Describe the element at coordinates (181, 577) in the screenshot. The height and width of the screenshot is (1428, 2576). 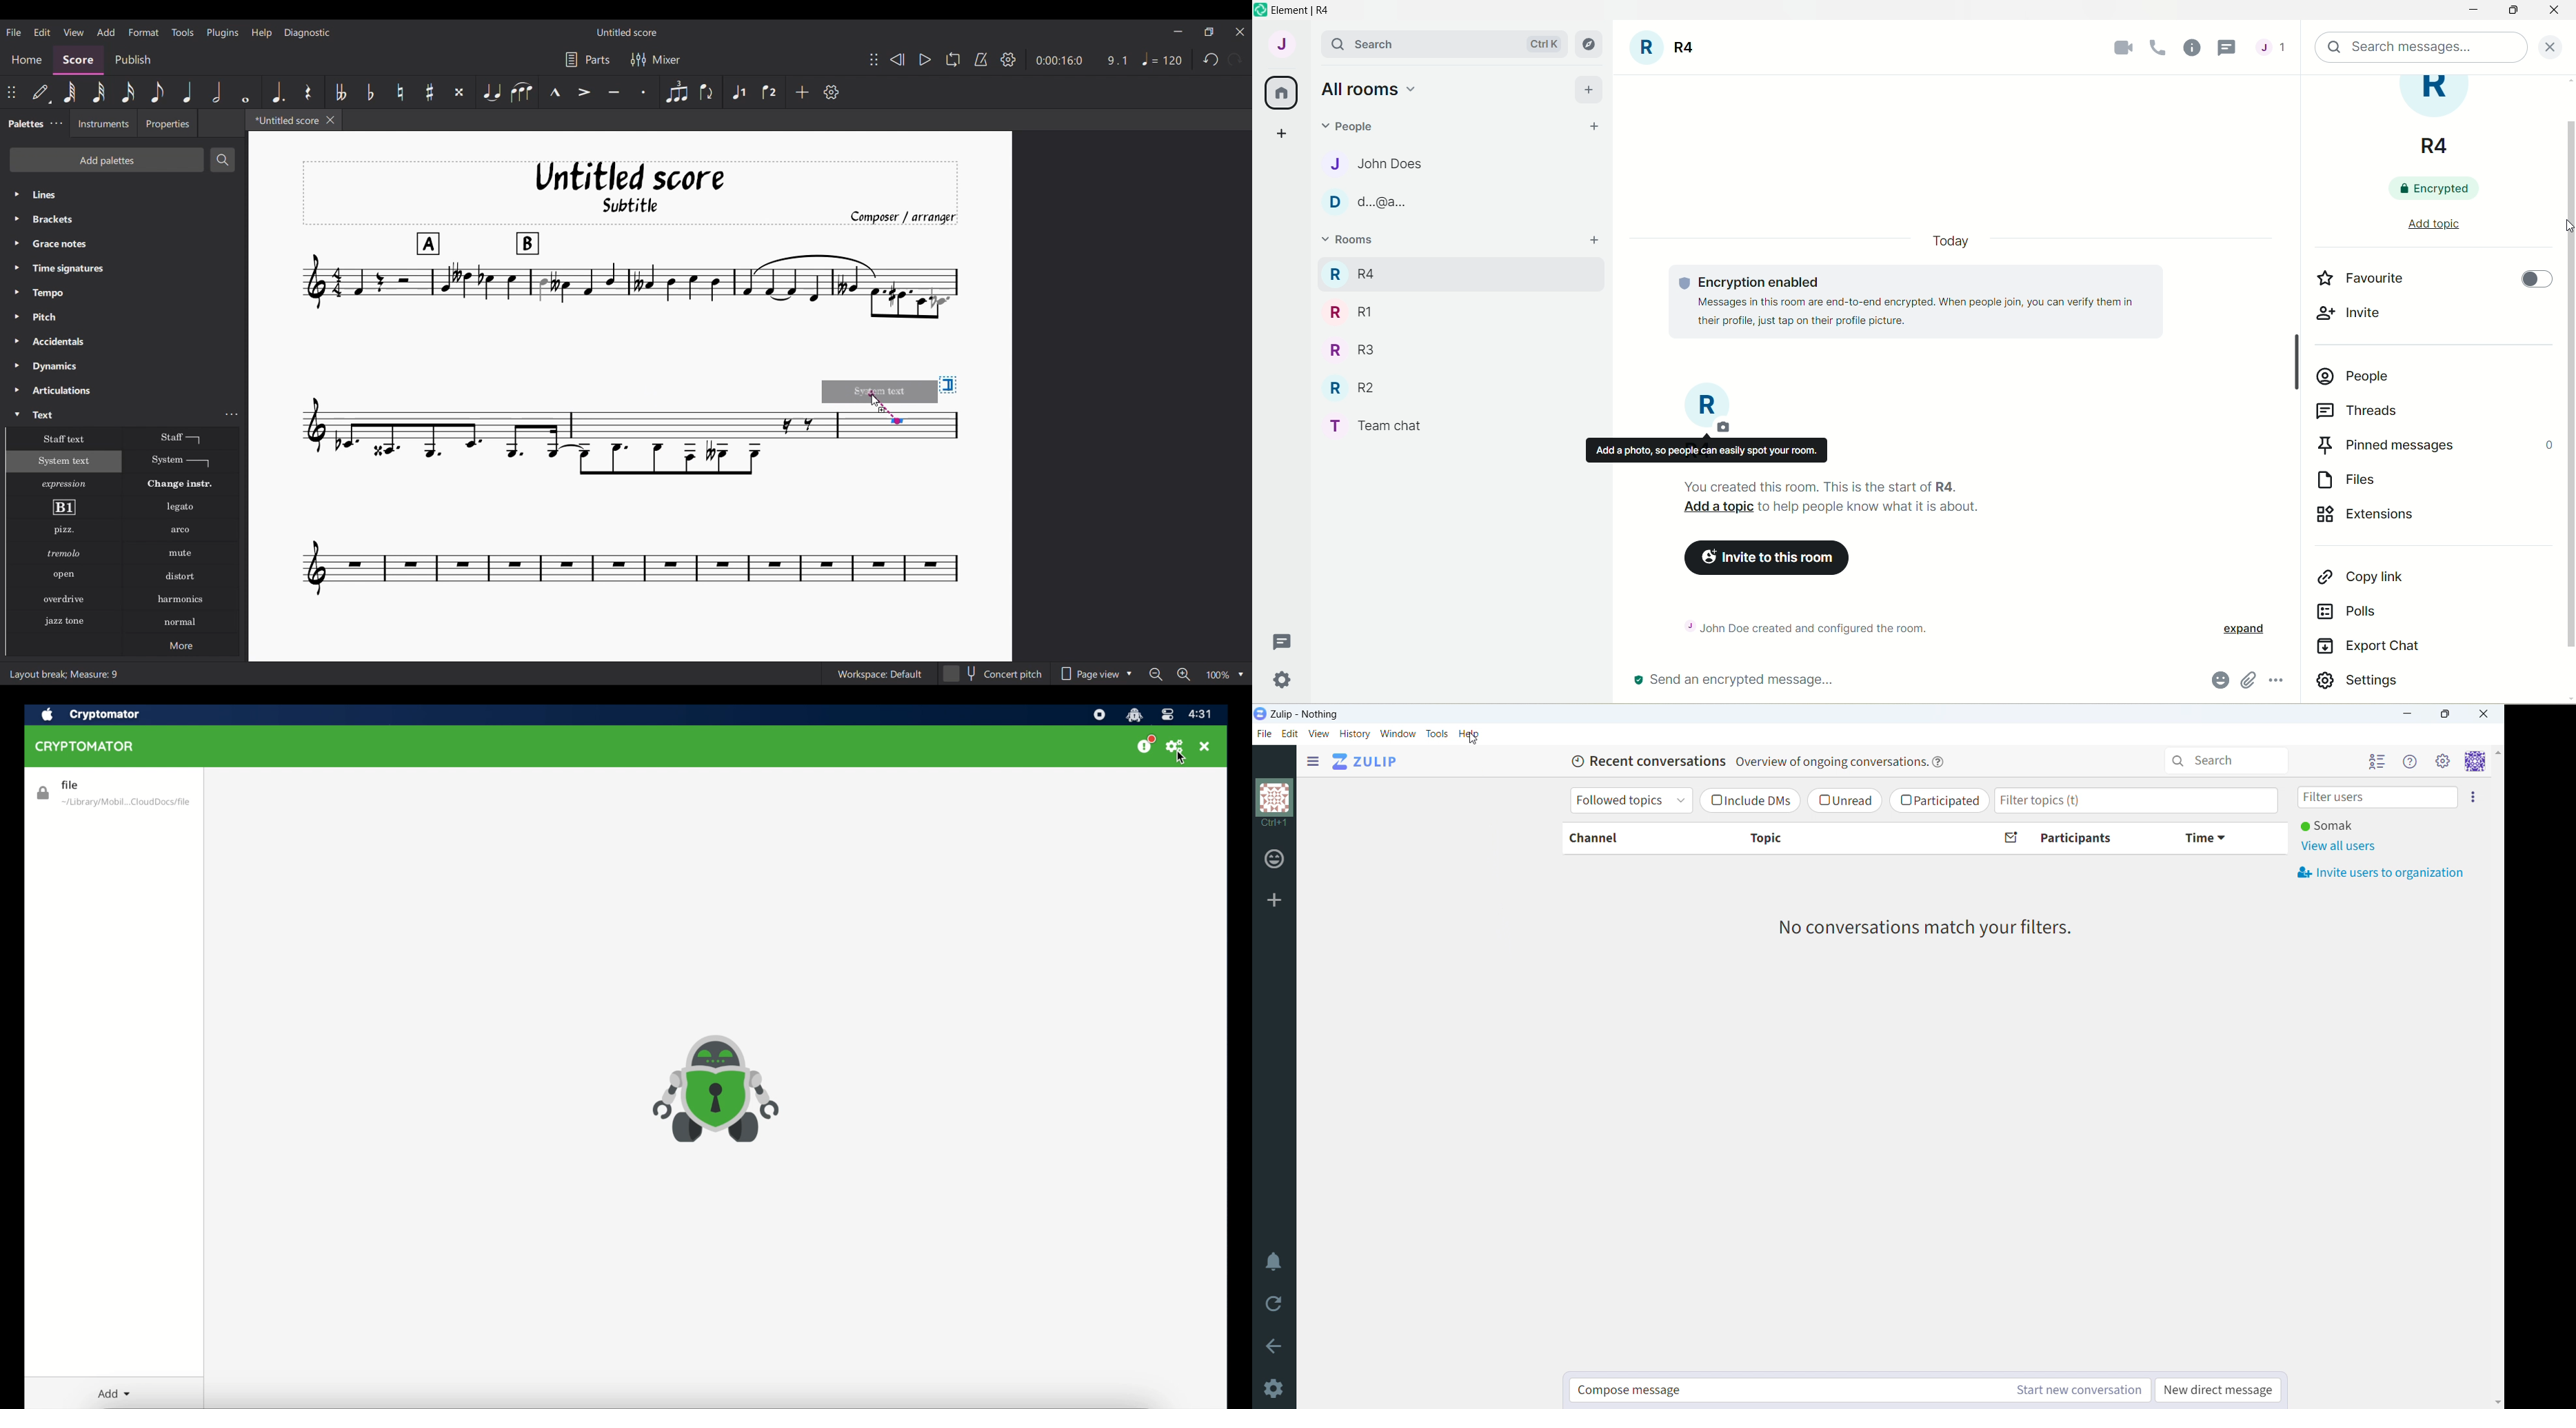
I see `Distort` at that location.